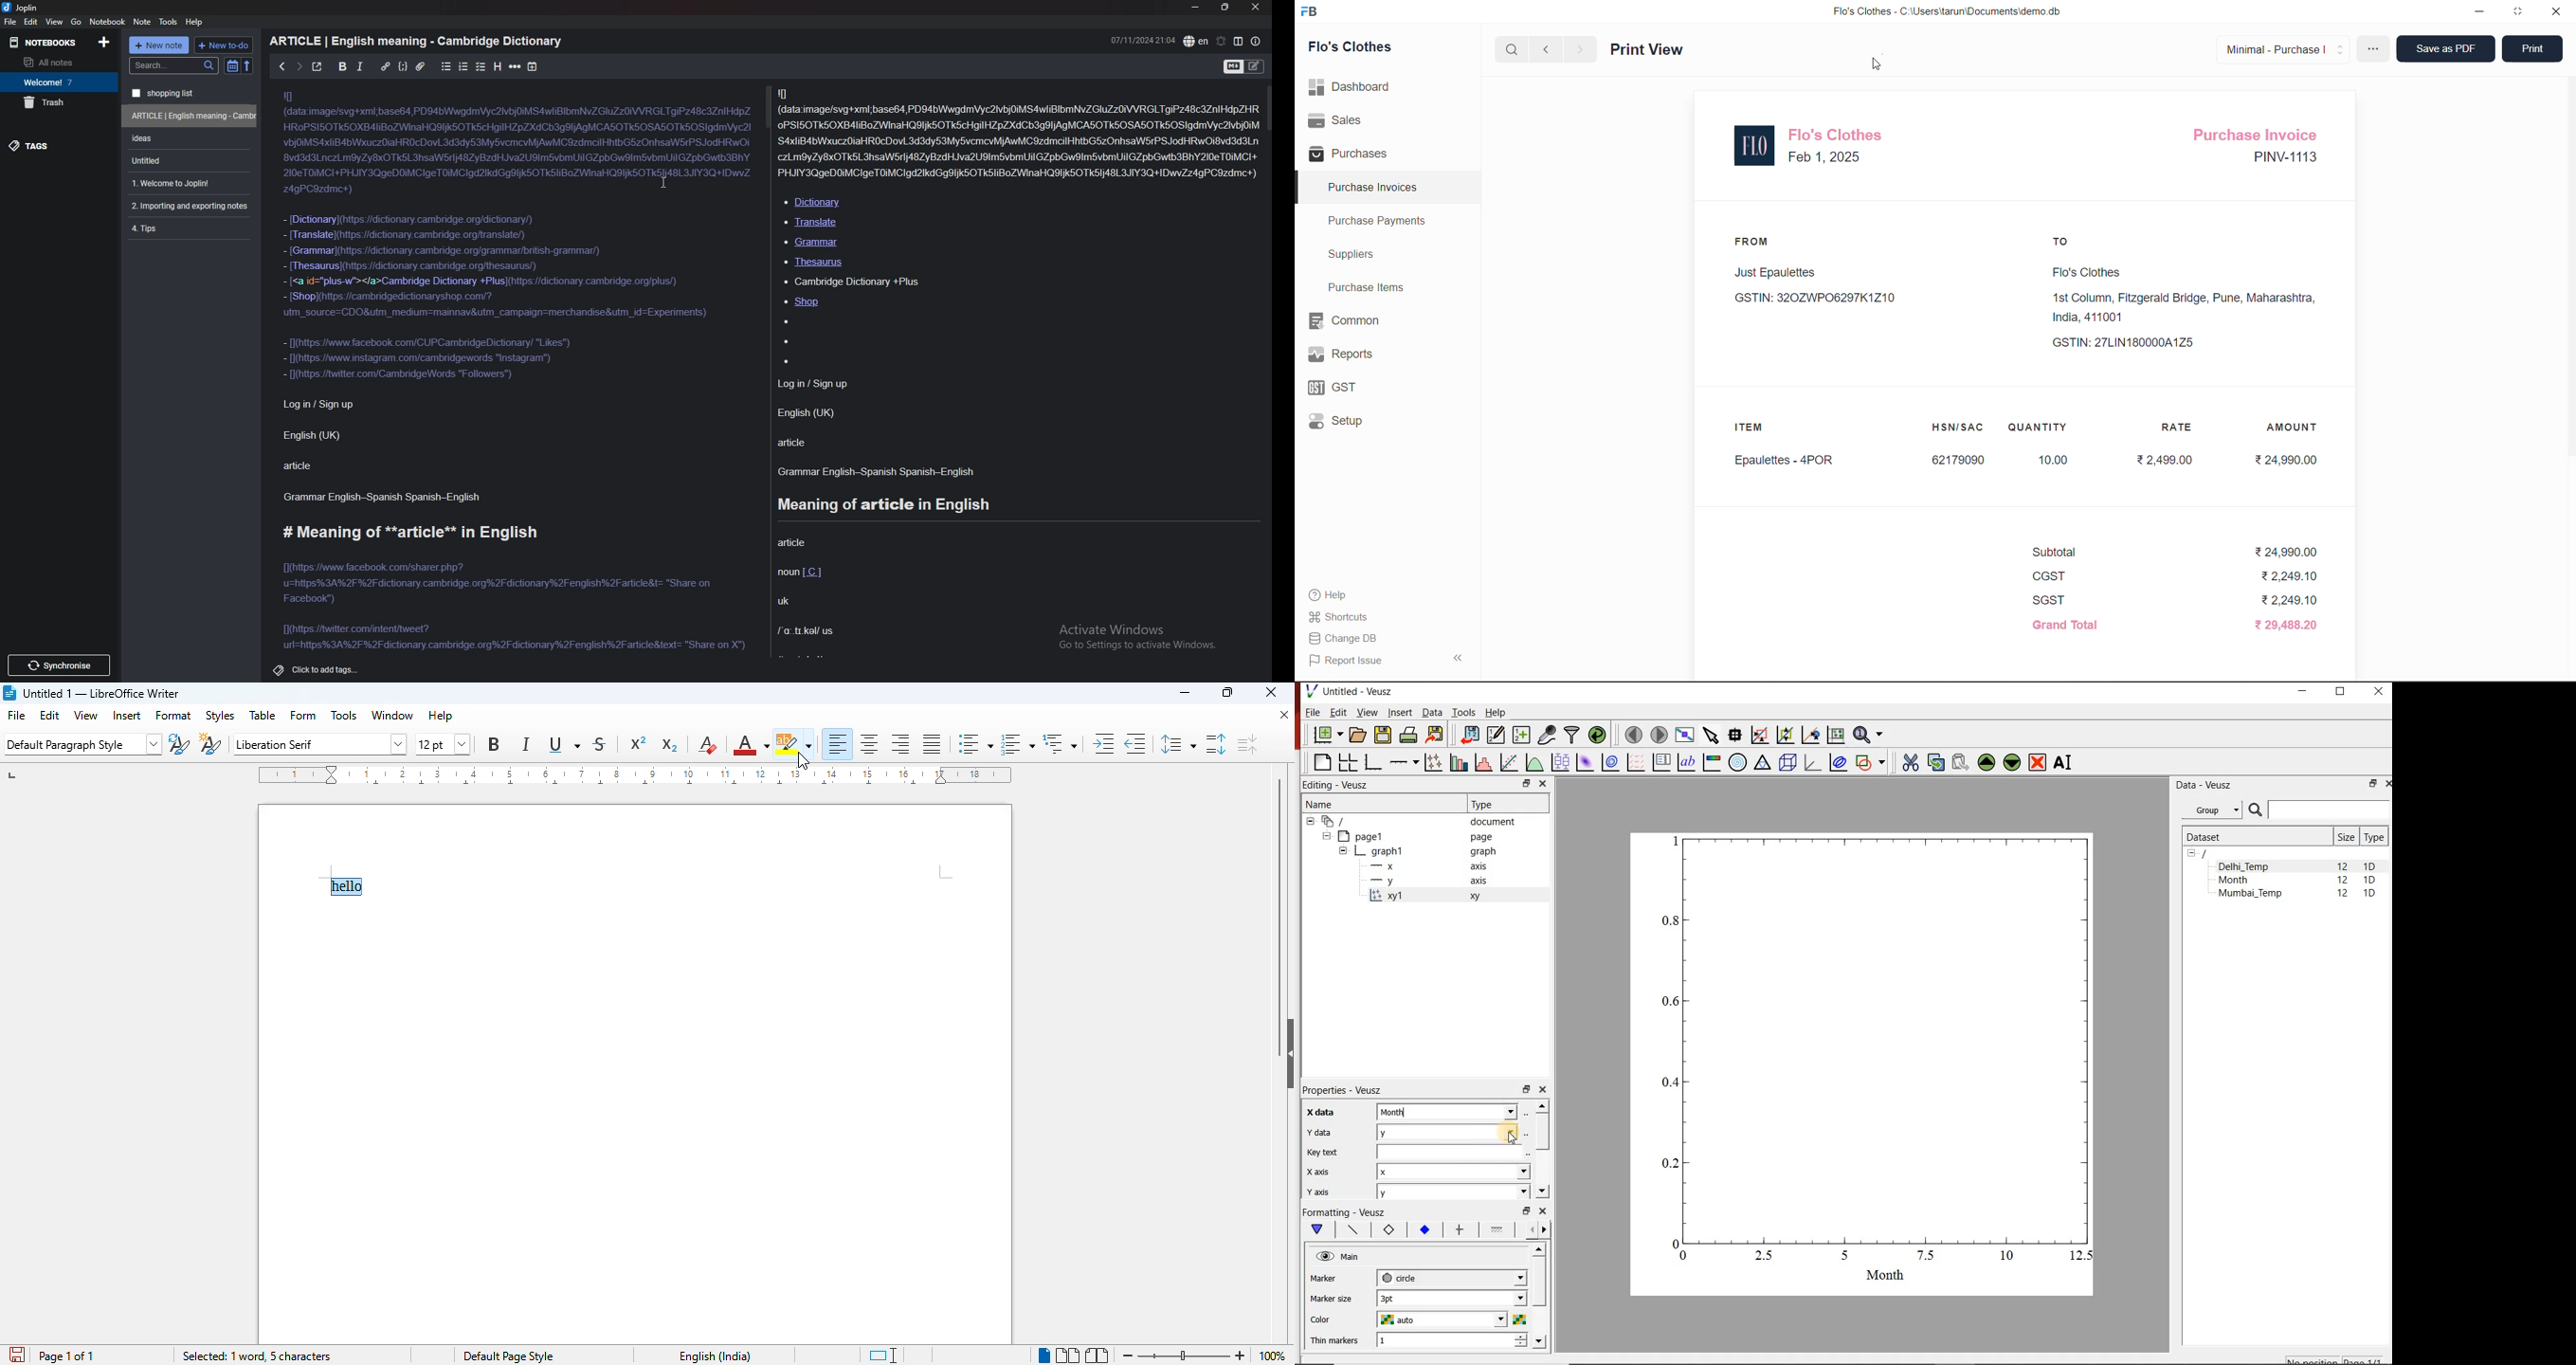 Image resolution: width=2576 pixels, height=1372 pixels. Describe the element at coordinates (1286, 1054) in the screenshot. I see `show` at that location.